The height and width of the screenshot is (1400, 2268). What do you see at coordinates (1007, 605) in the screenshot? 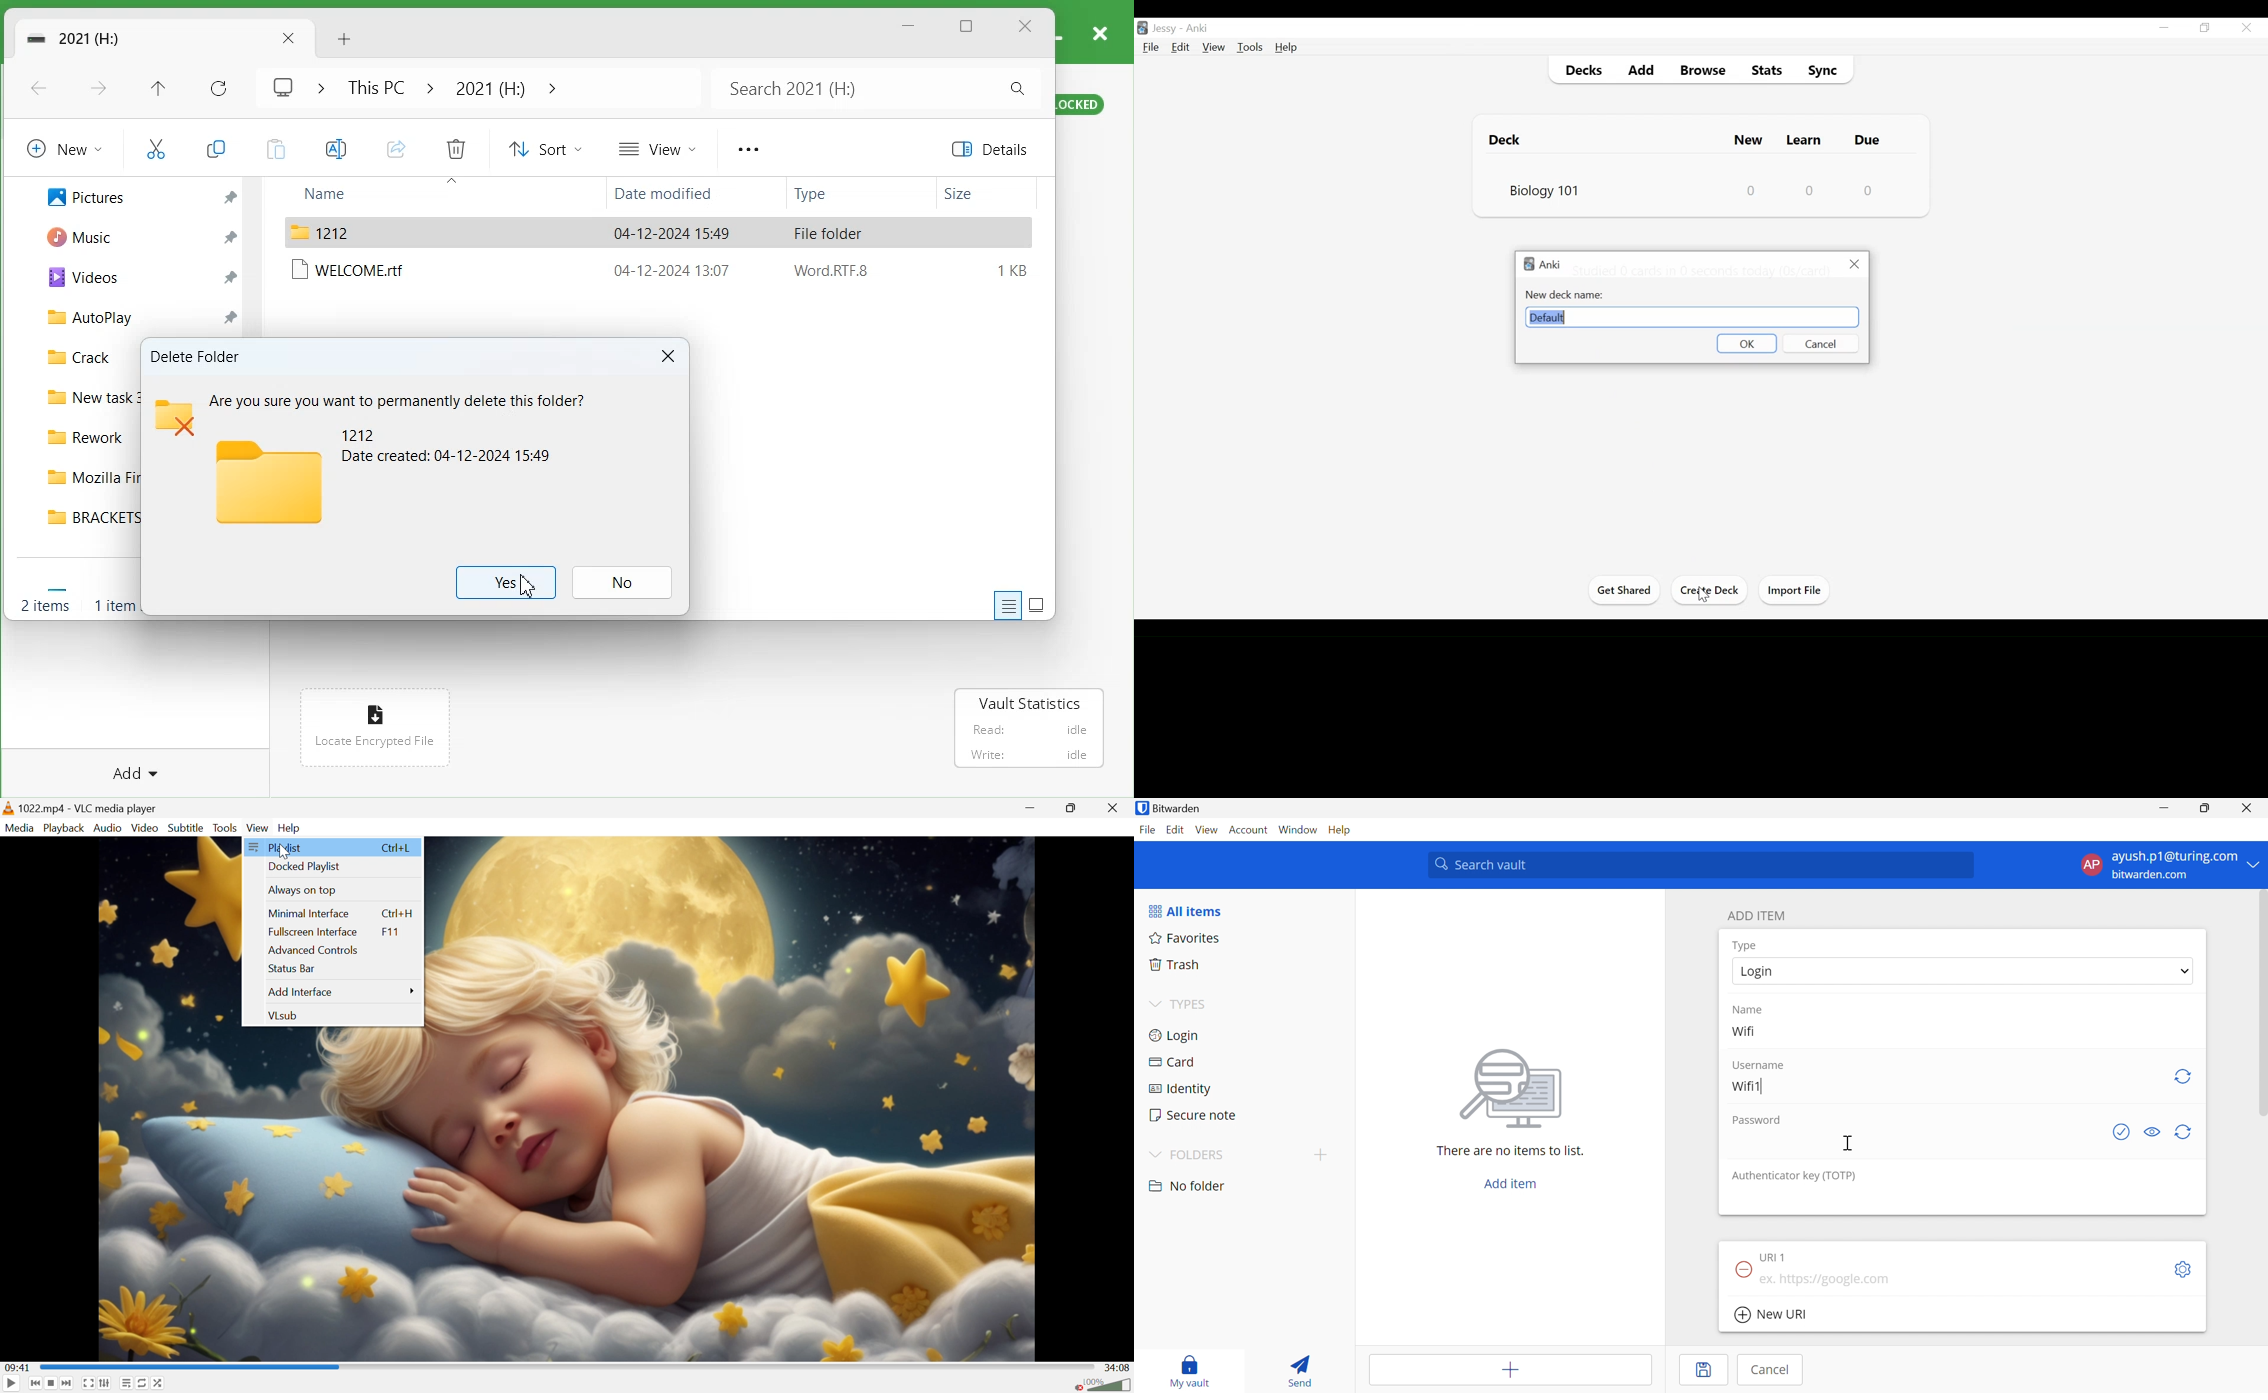
I see `Display information about each item to the window` at bounding box center [1007, 605].